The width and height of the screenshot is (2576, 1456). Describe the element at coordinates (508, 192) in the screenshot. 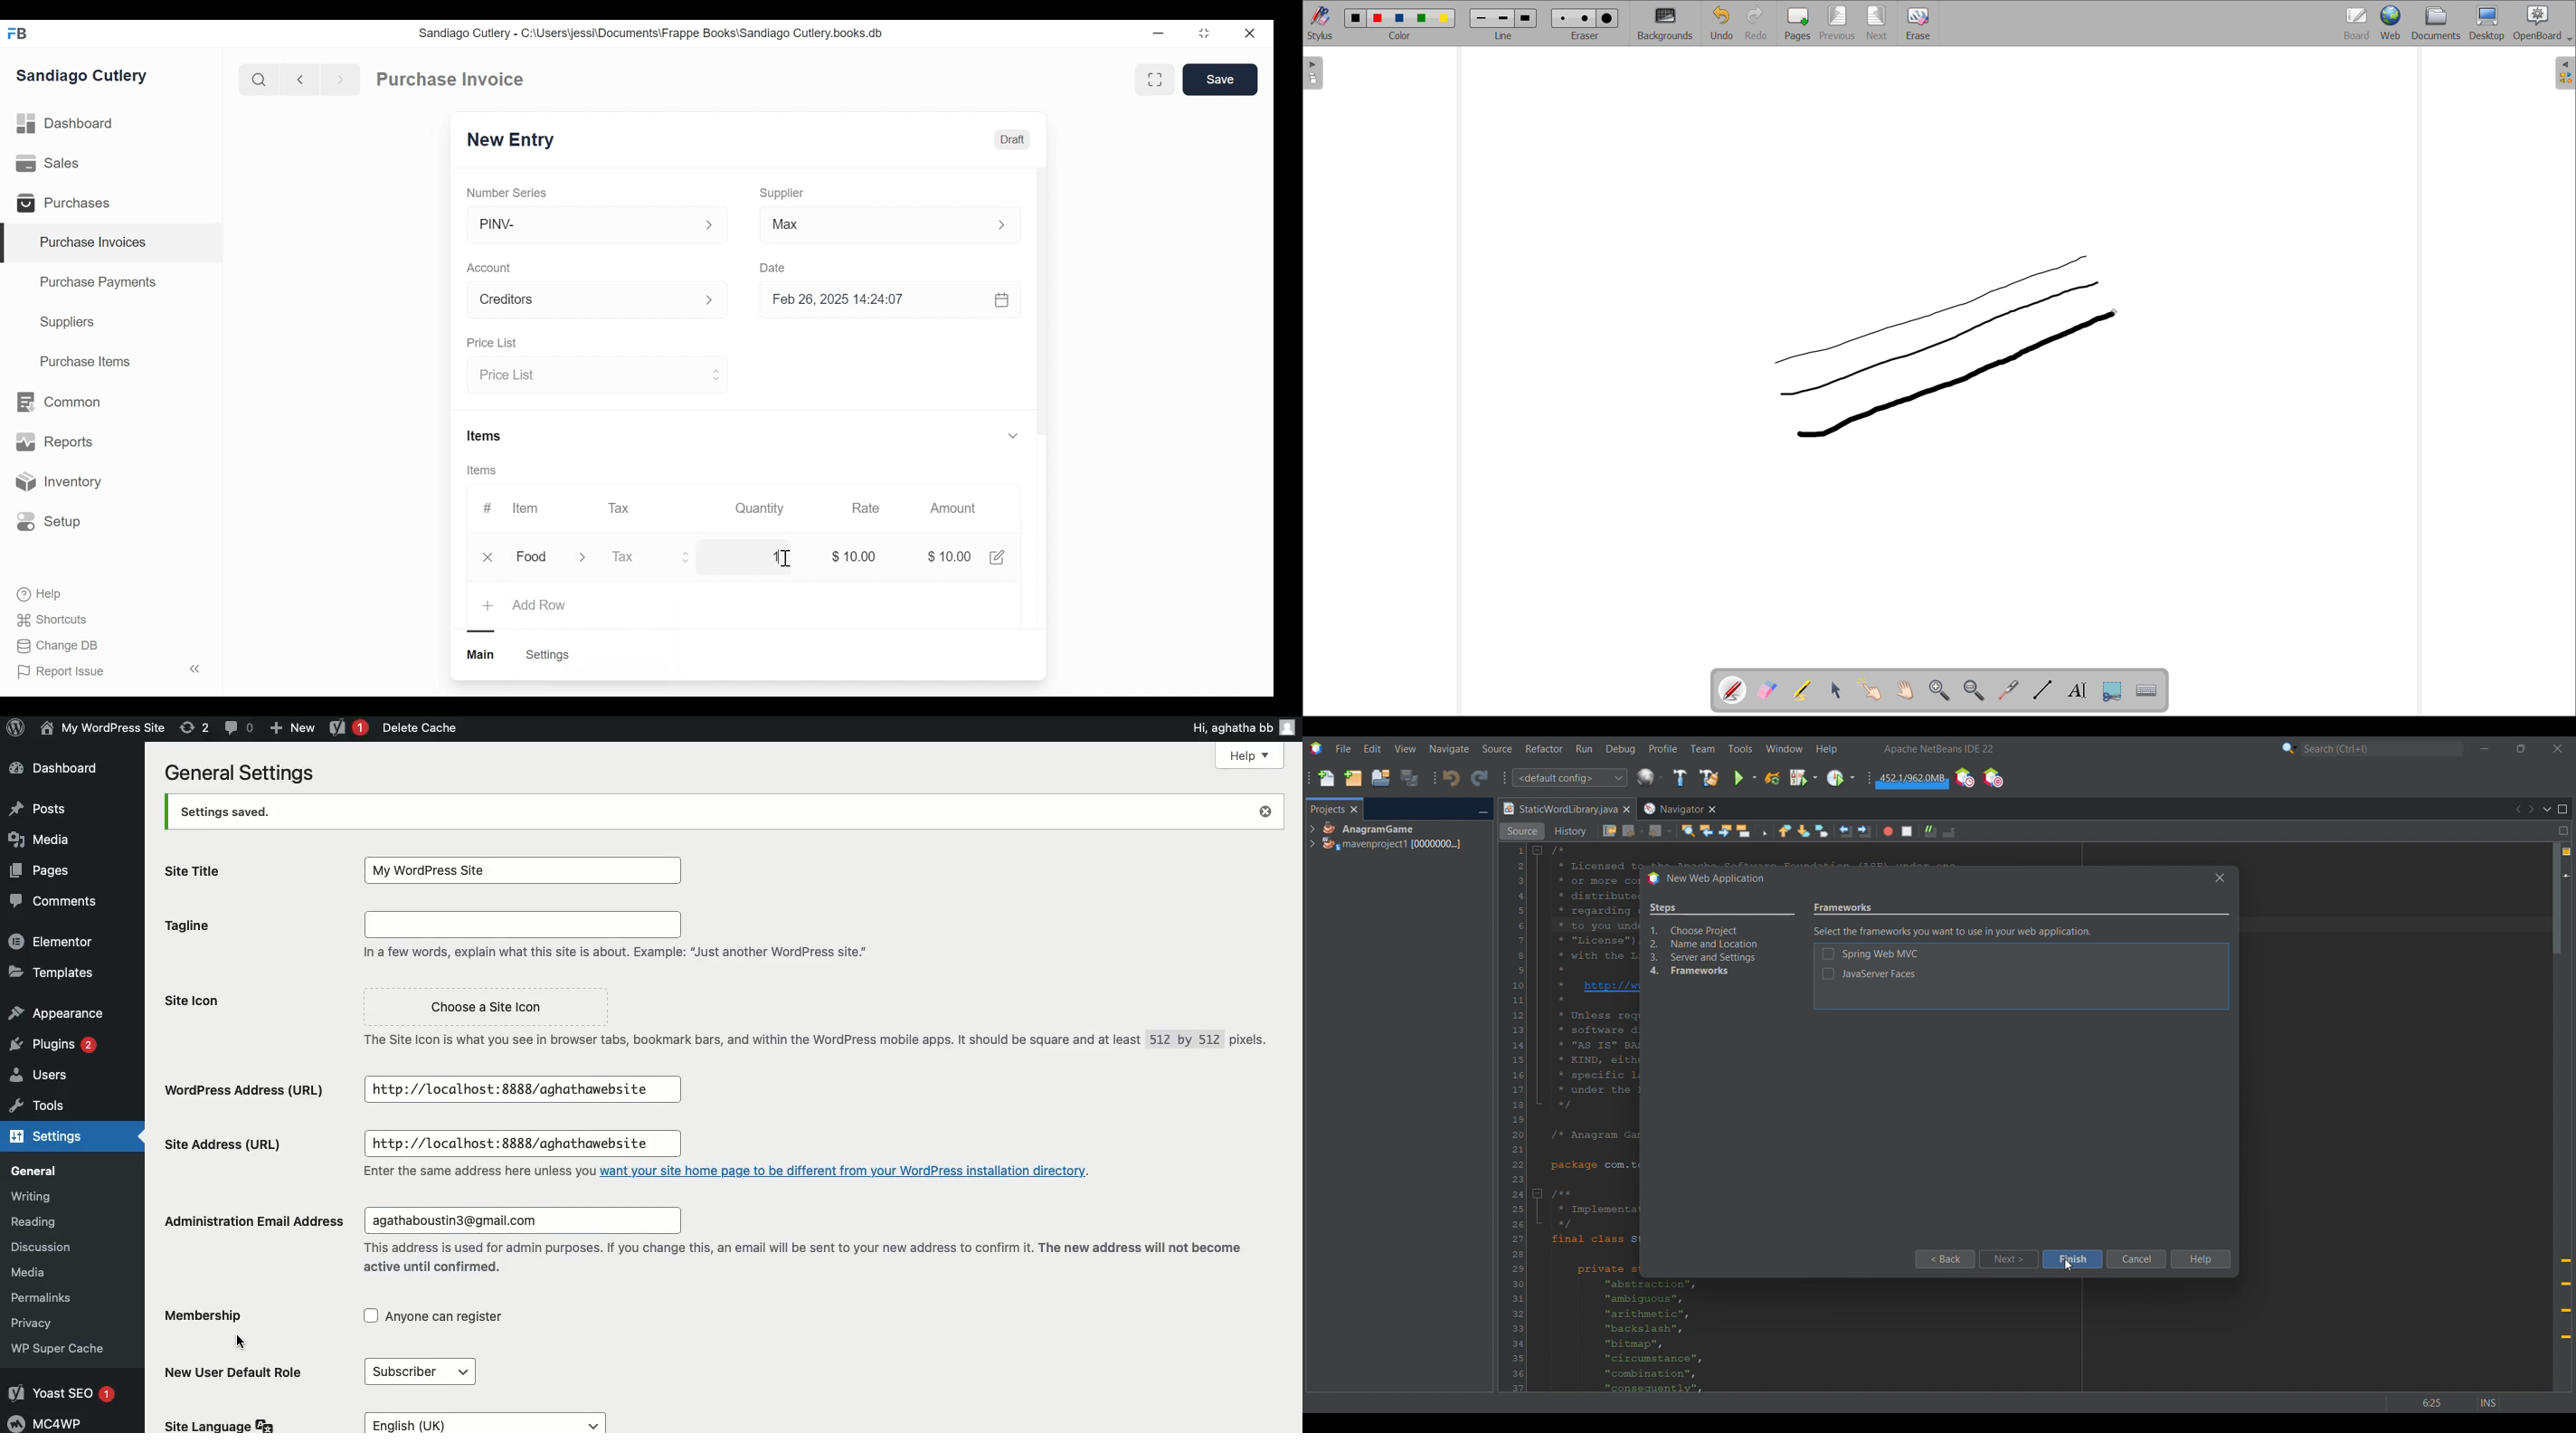

I see `Number Series` at that location.